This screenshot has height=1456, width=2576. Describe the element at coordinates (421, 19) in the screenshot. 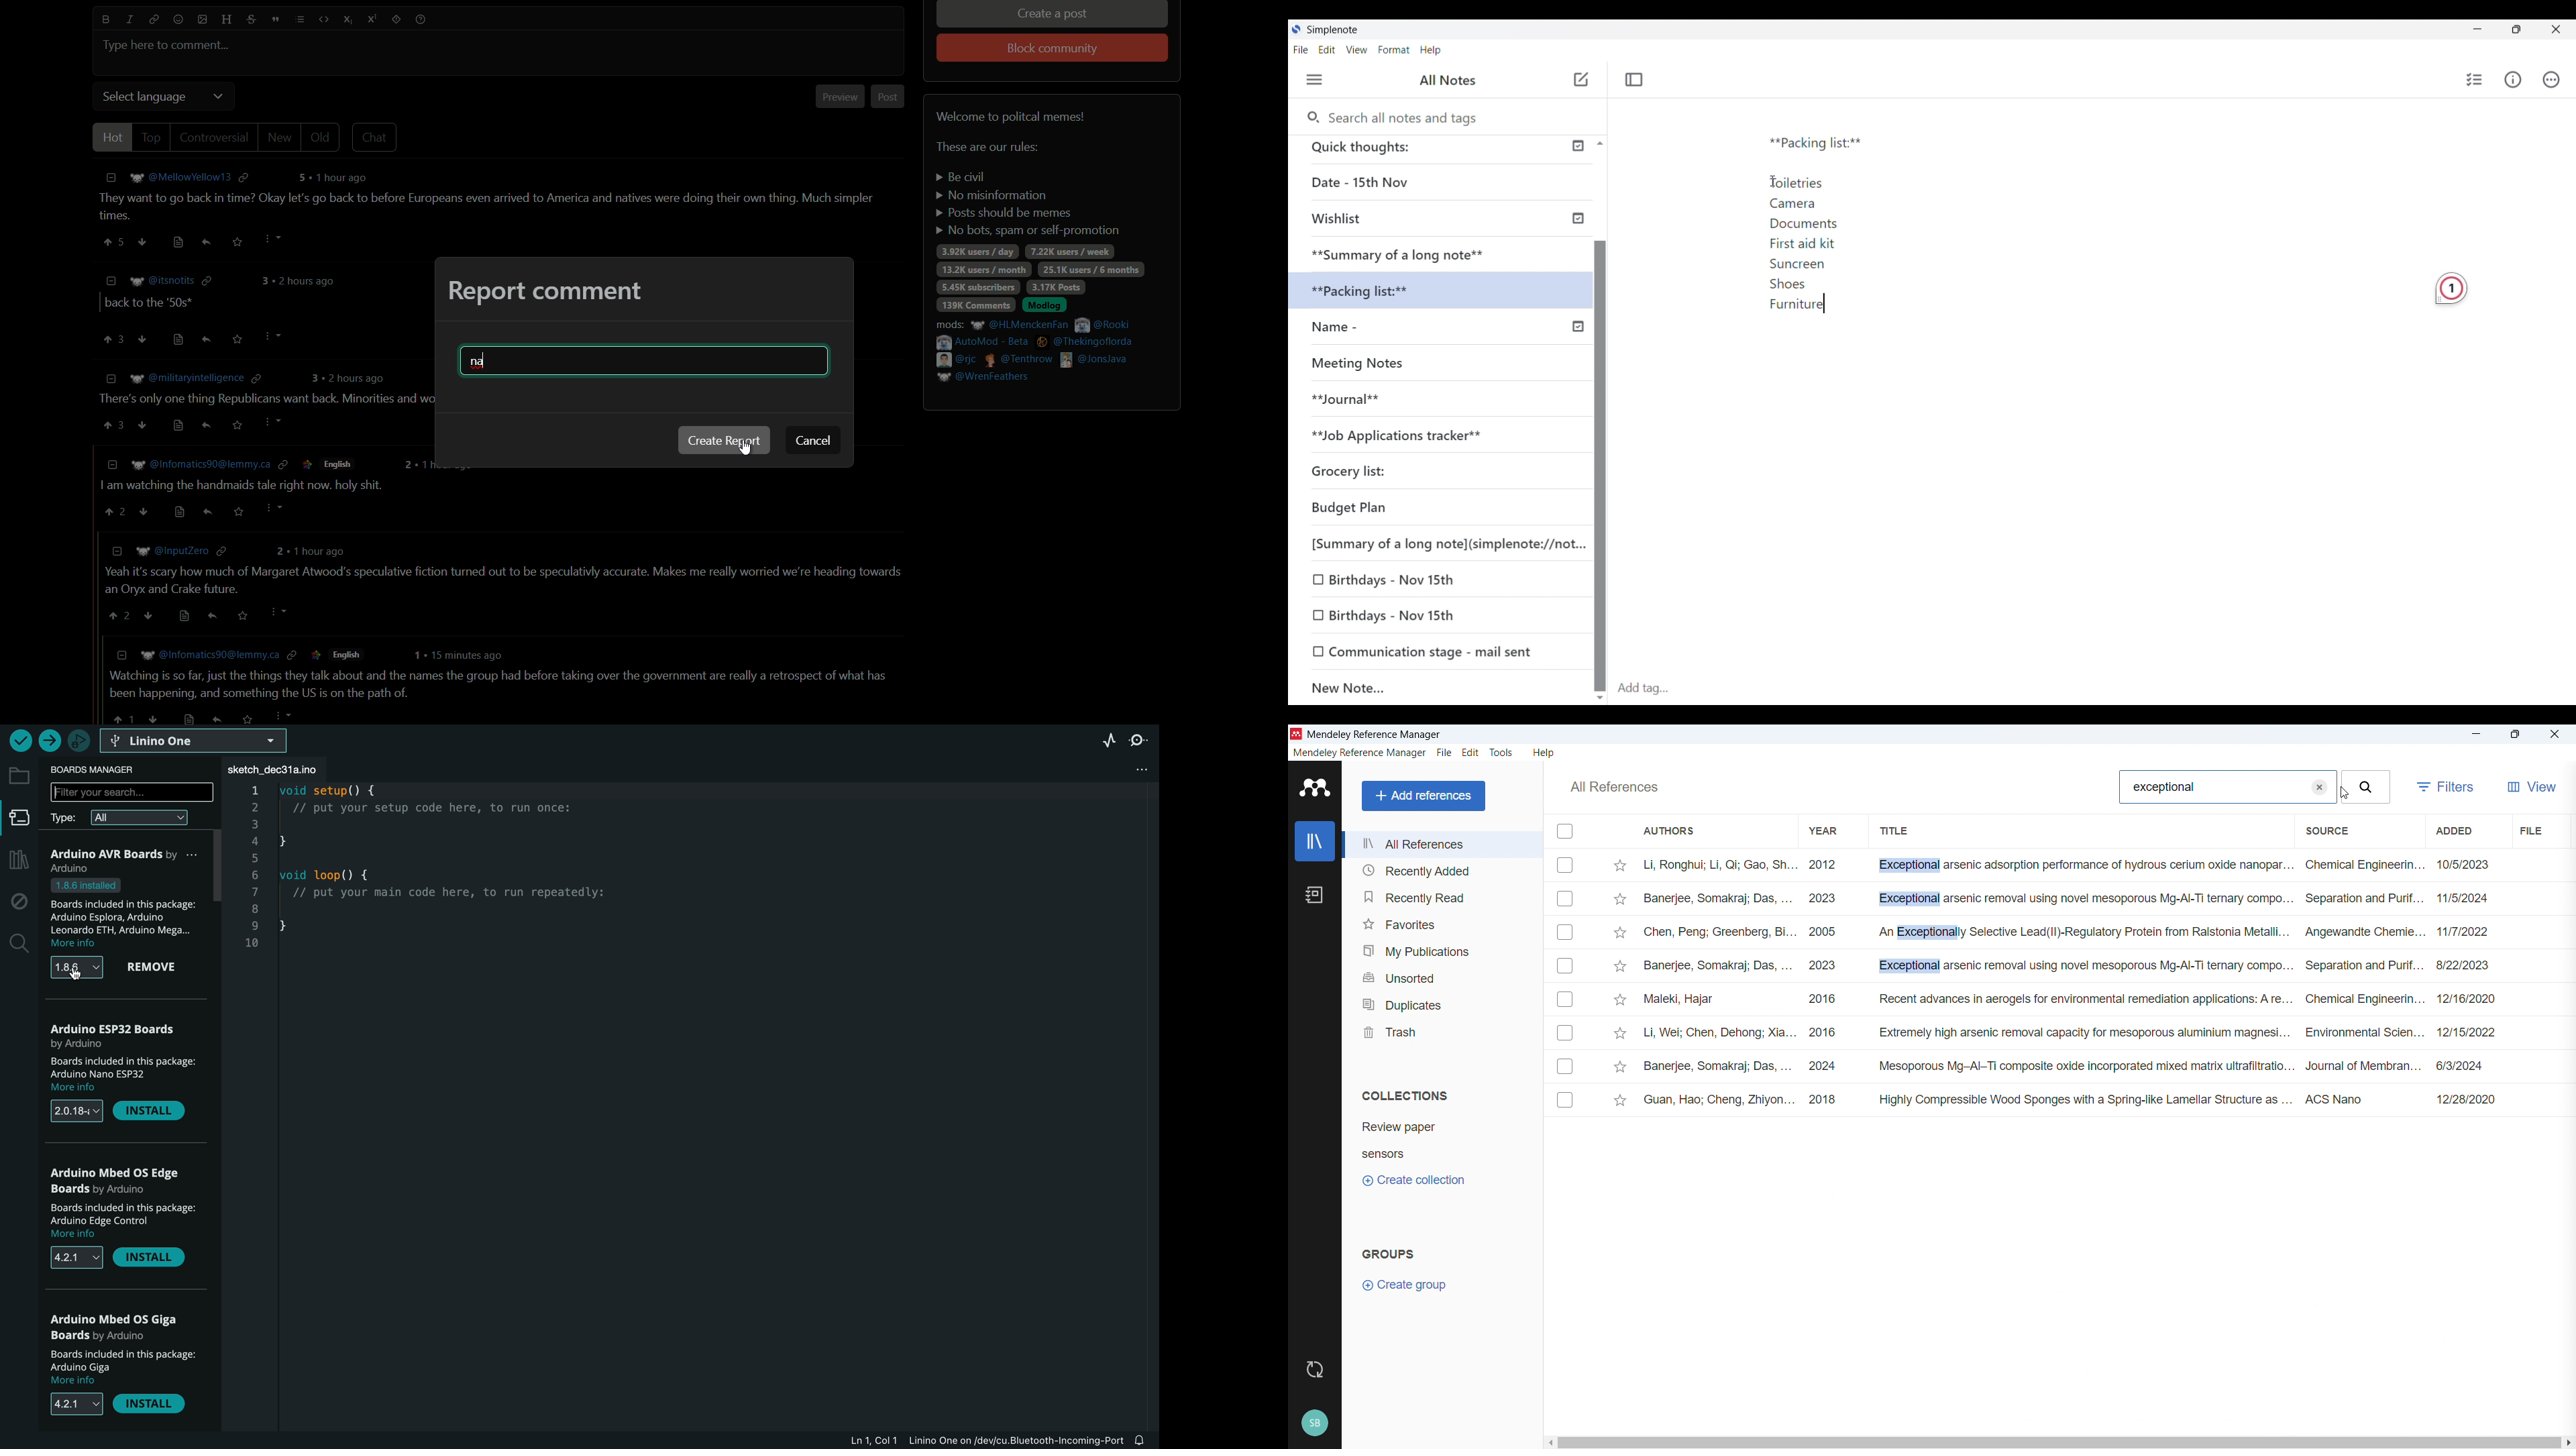

I see `help` at that location.